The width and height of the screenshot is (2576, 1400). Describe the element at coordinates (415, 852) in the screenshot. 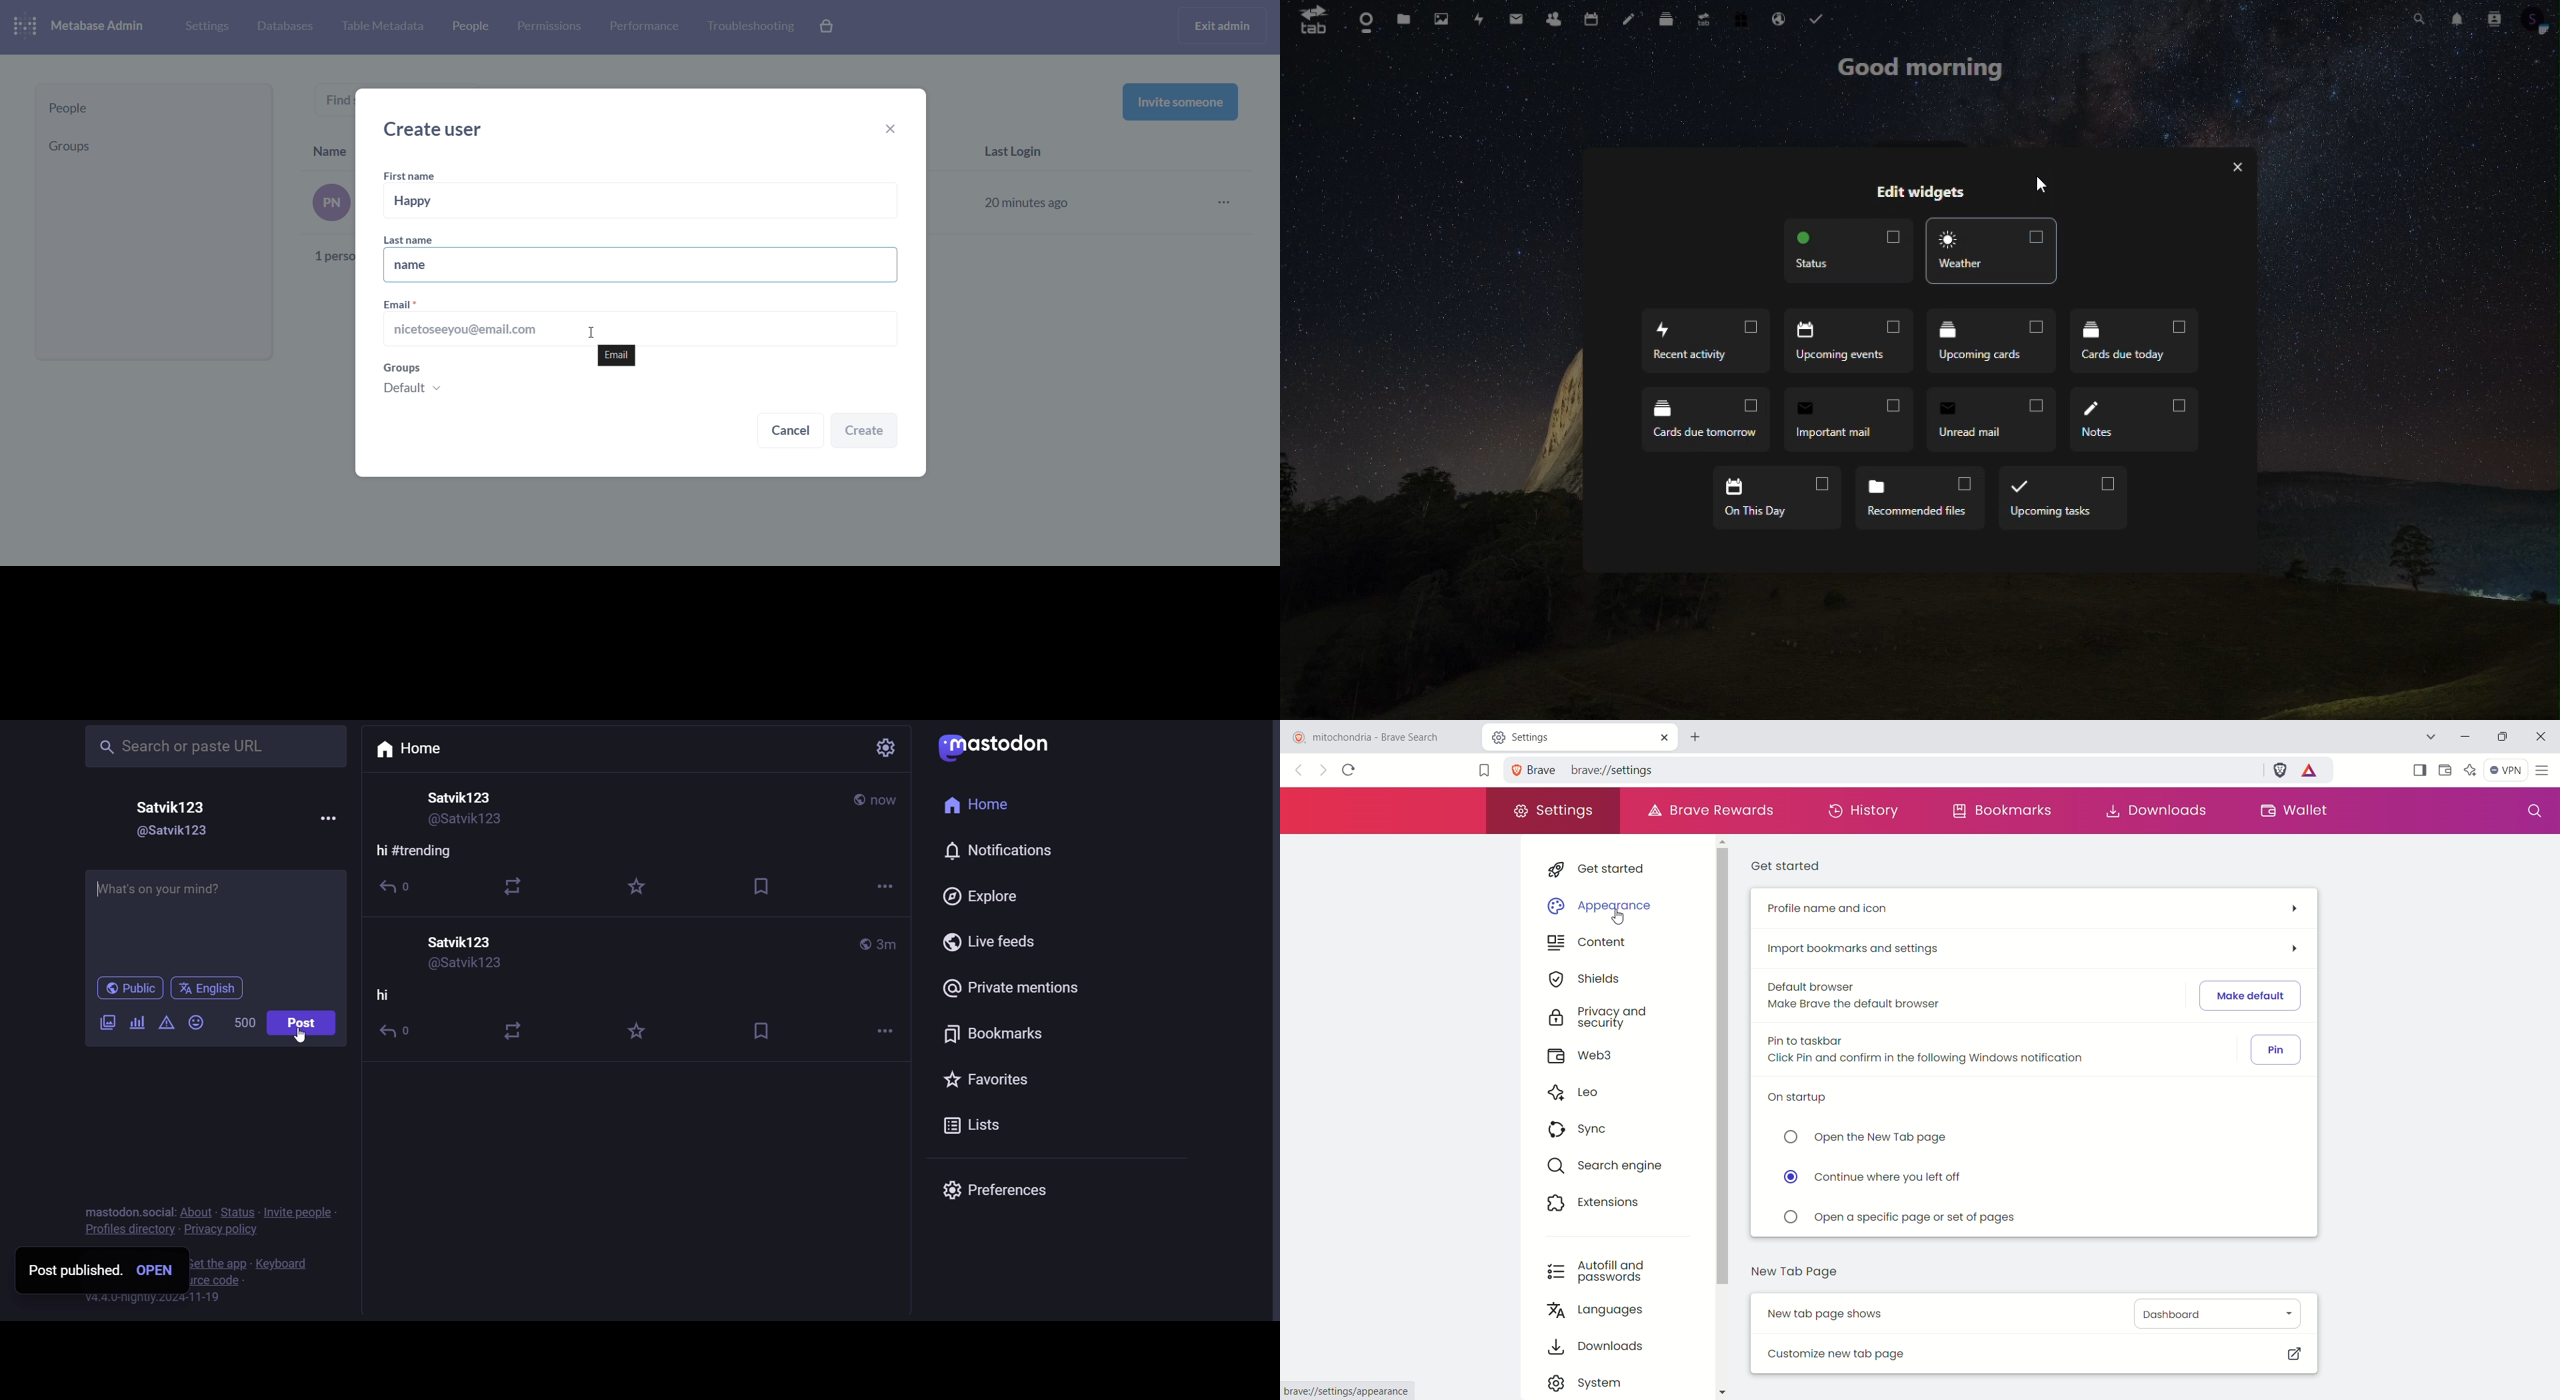

I see `hi #trending` at that location.